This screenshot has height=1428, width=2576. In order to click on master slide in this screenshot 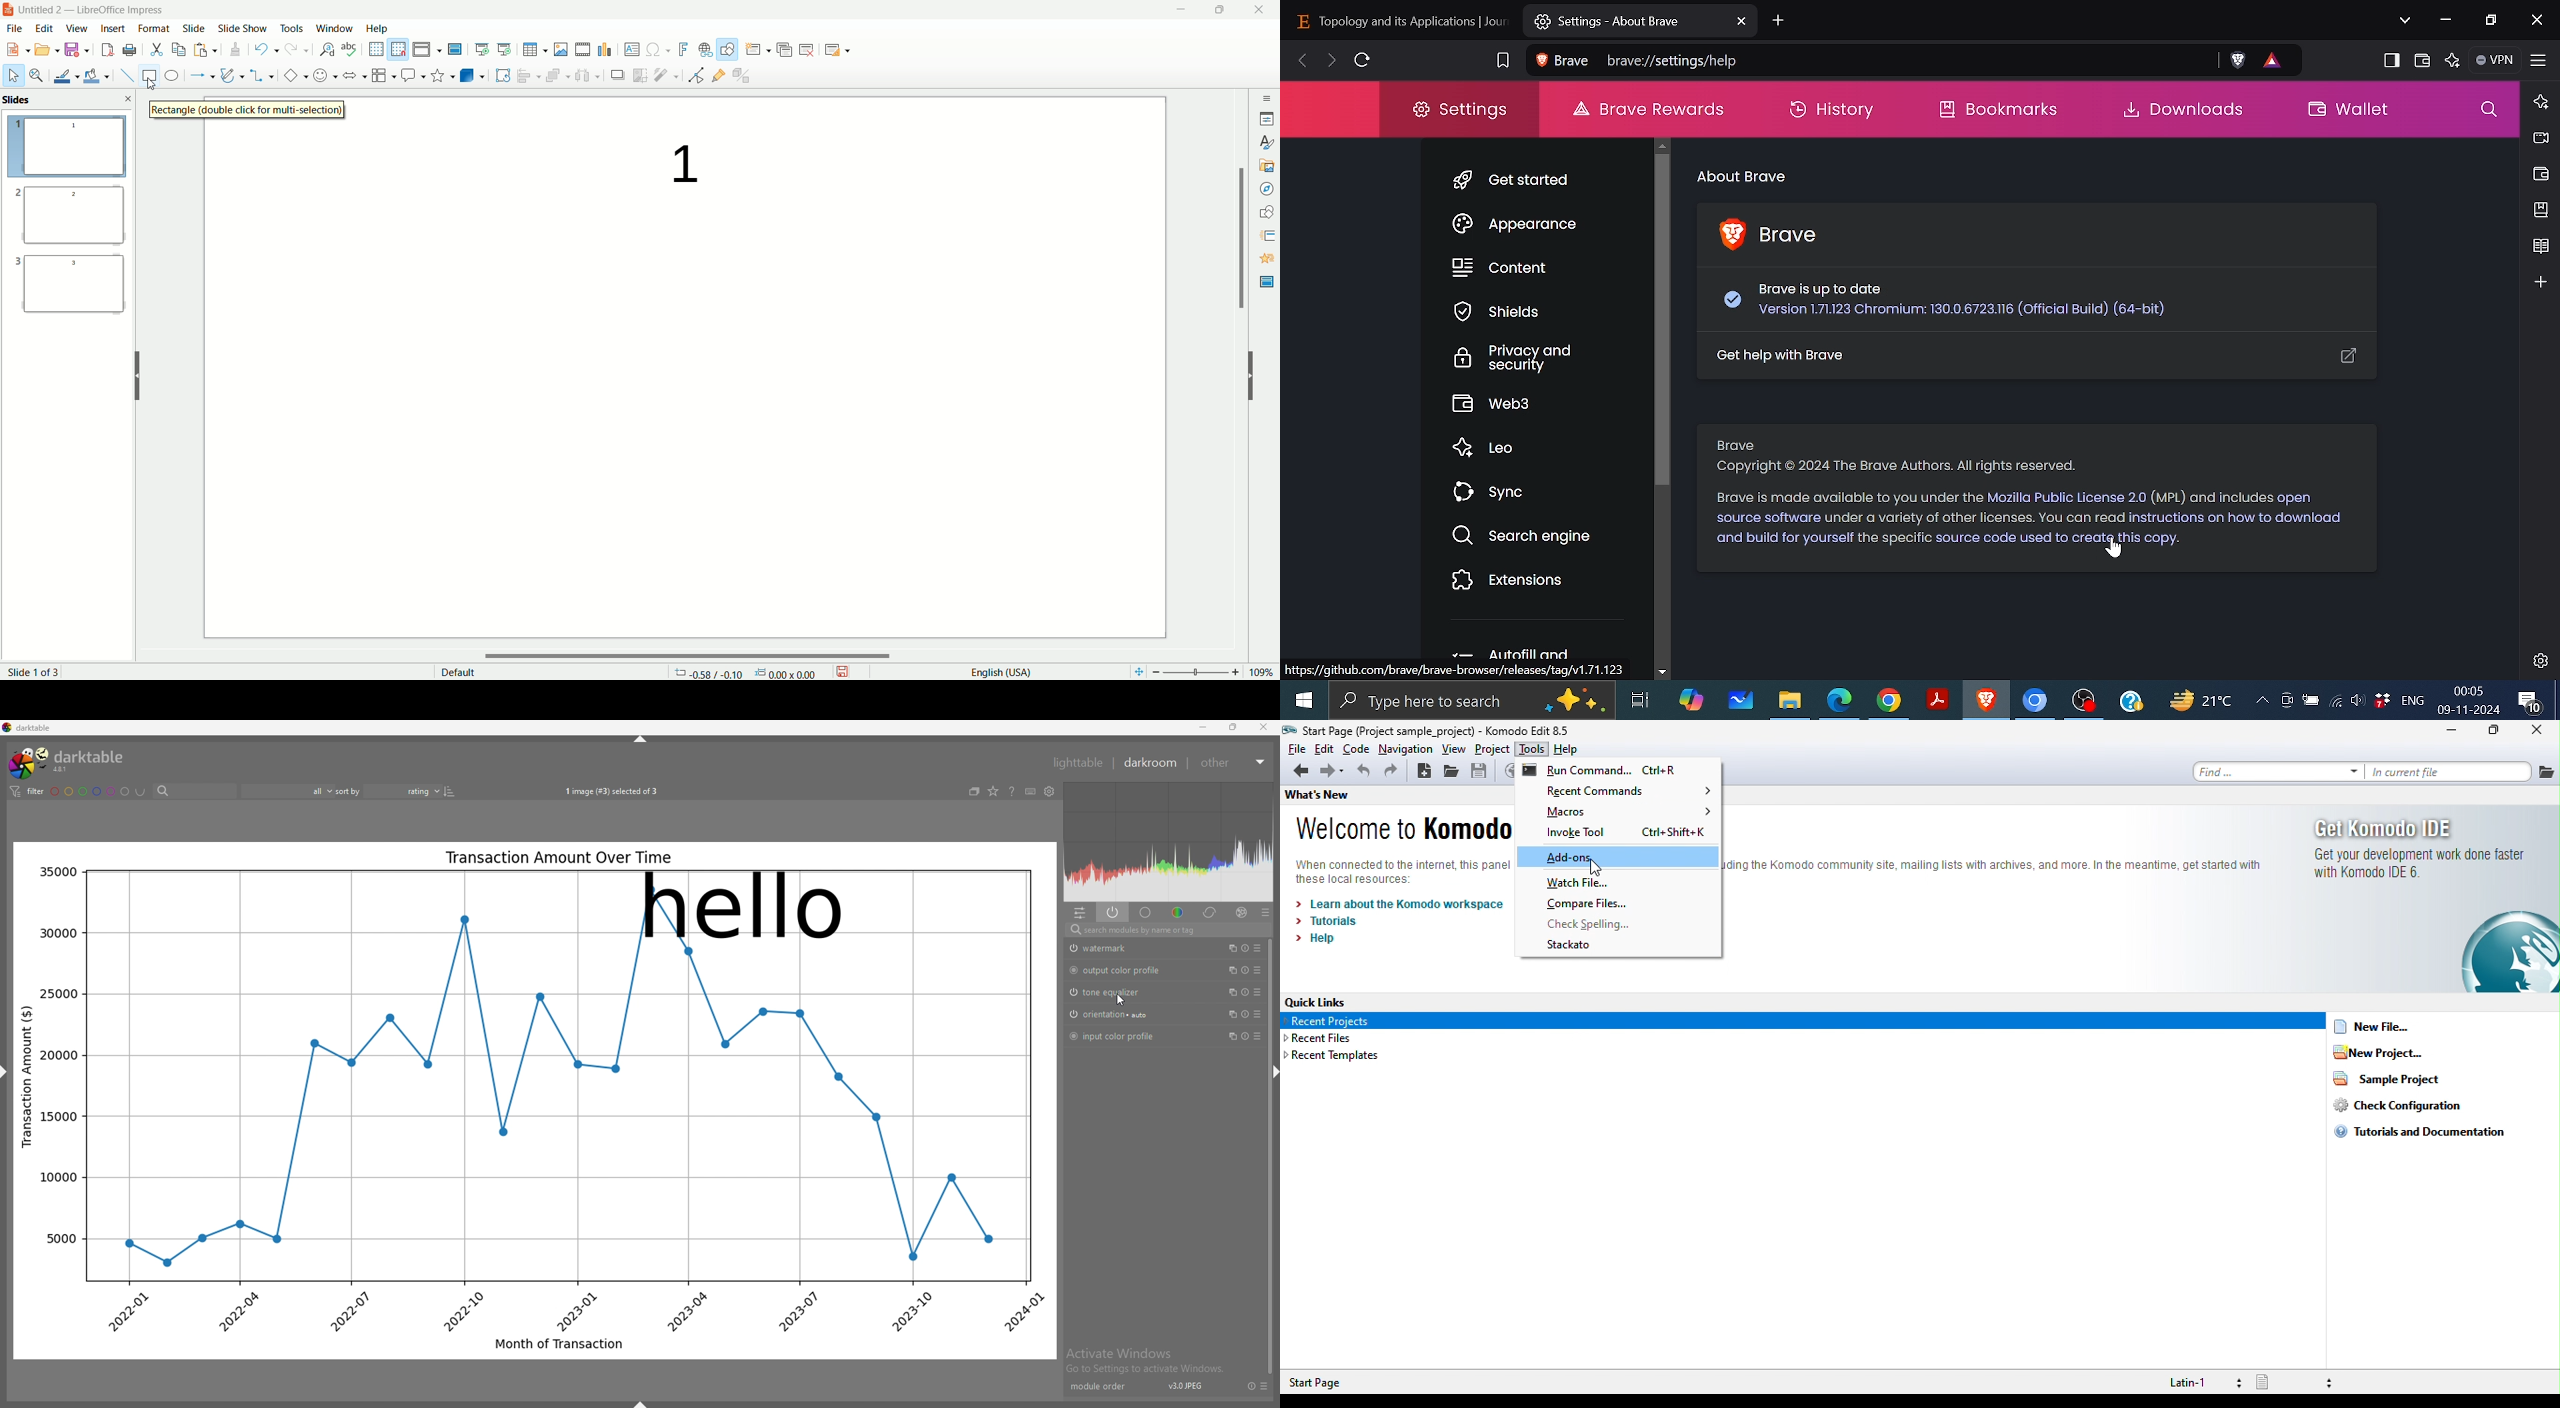, I will do `click(457, 49)`.